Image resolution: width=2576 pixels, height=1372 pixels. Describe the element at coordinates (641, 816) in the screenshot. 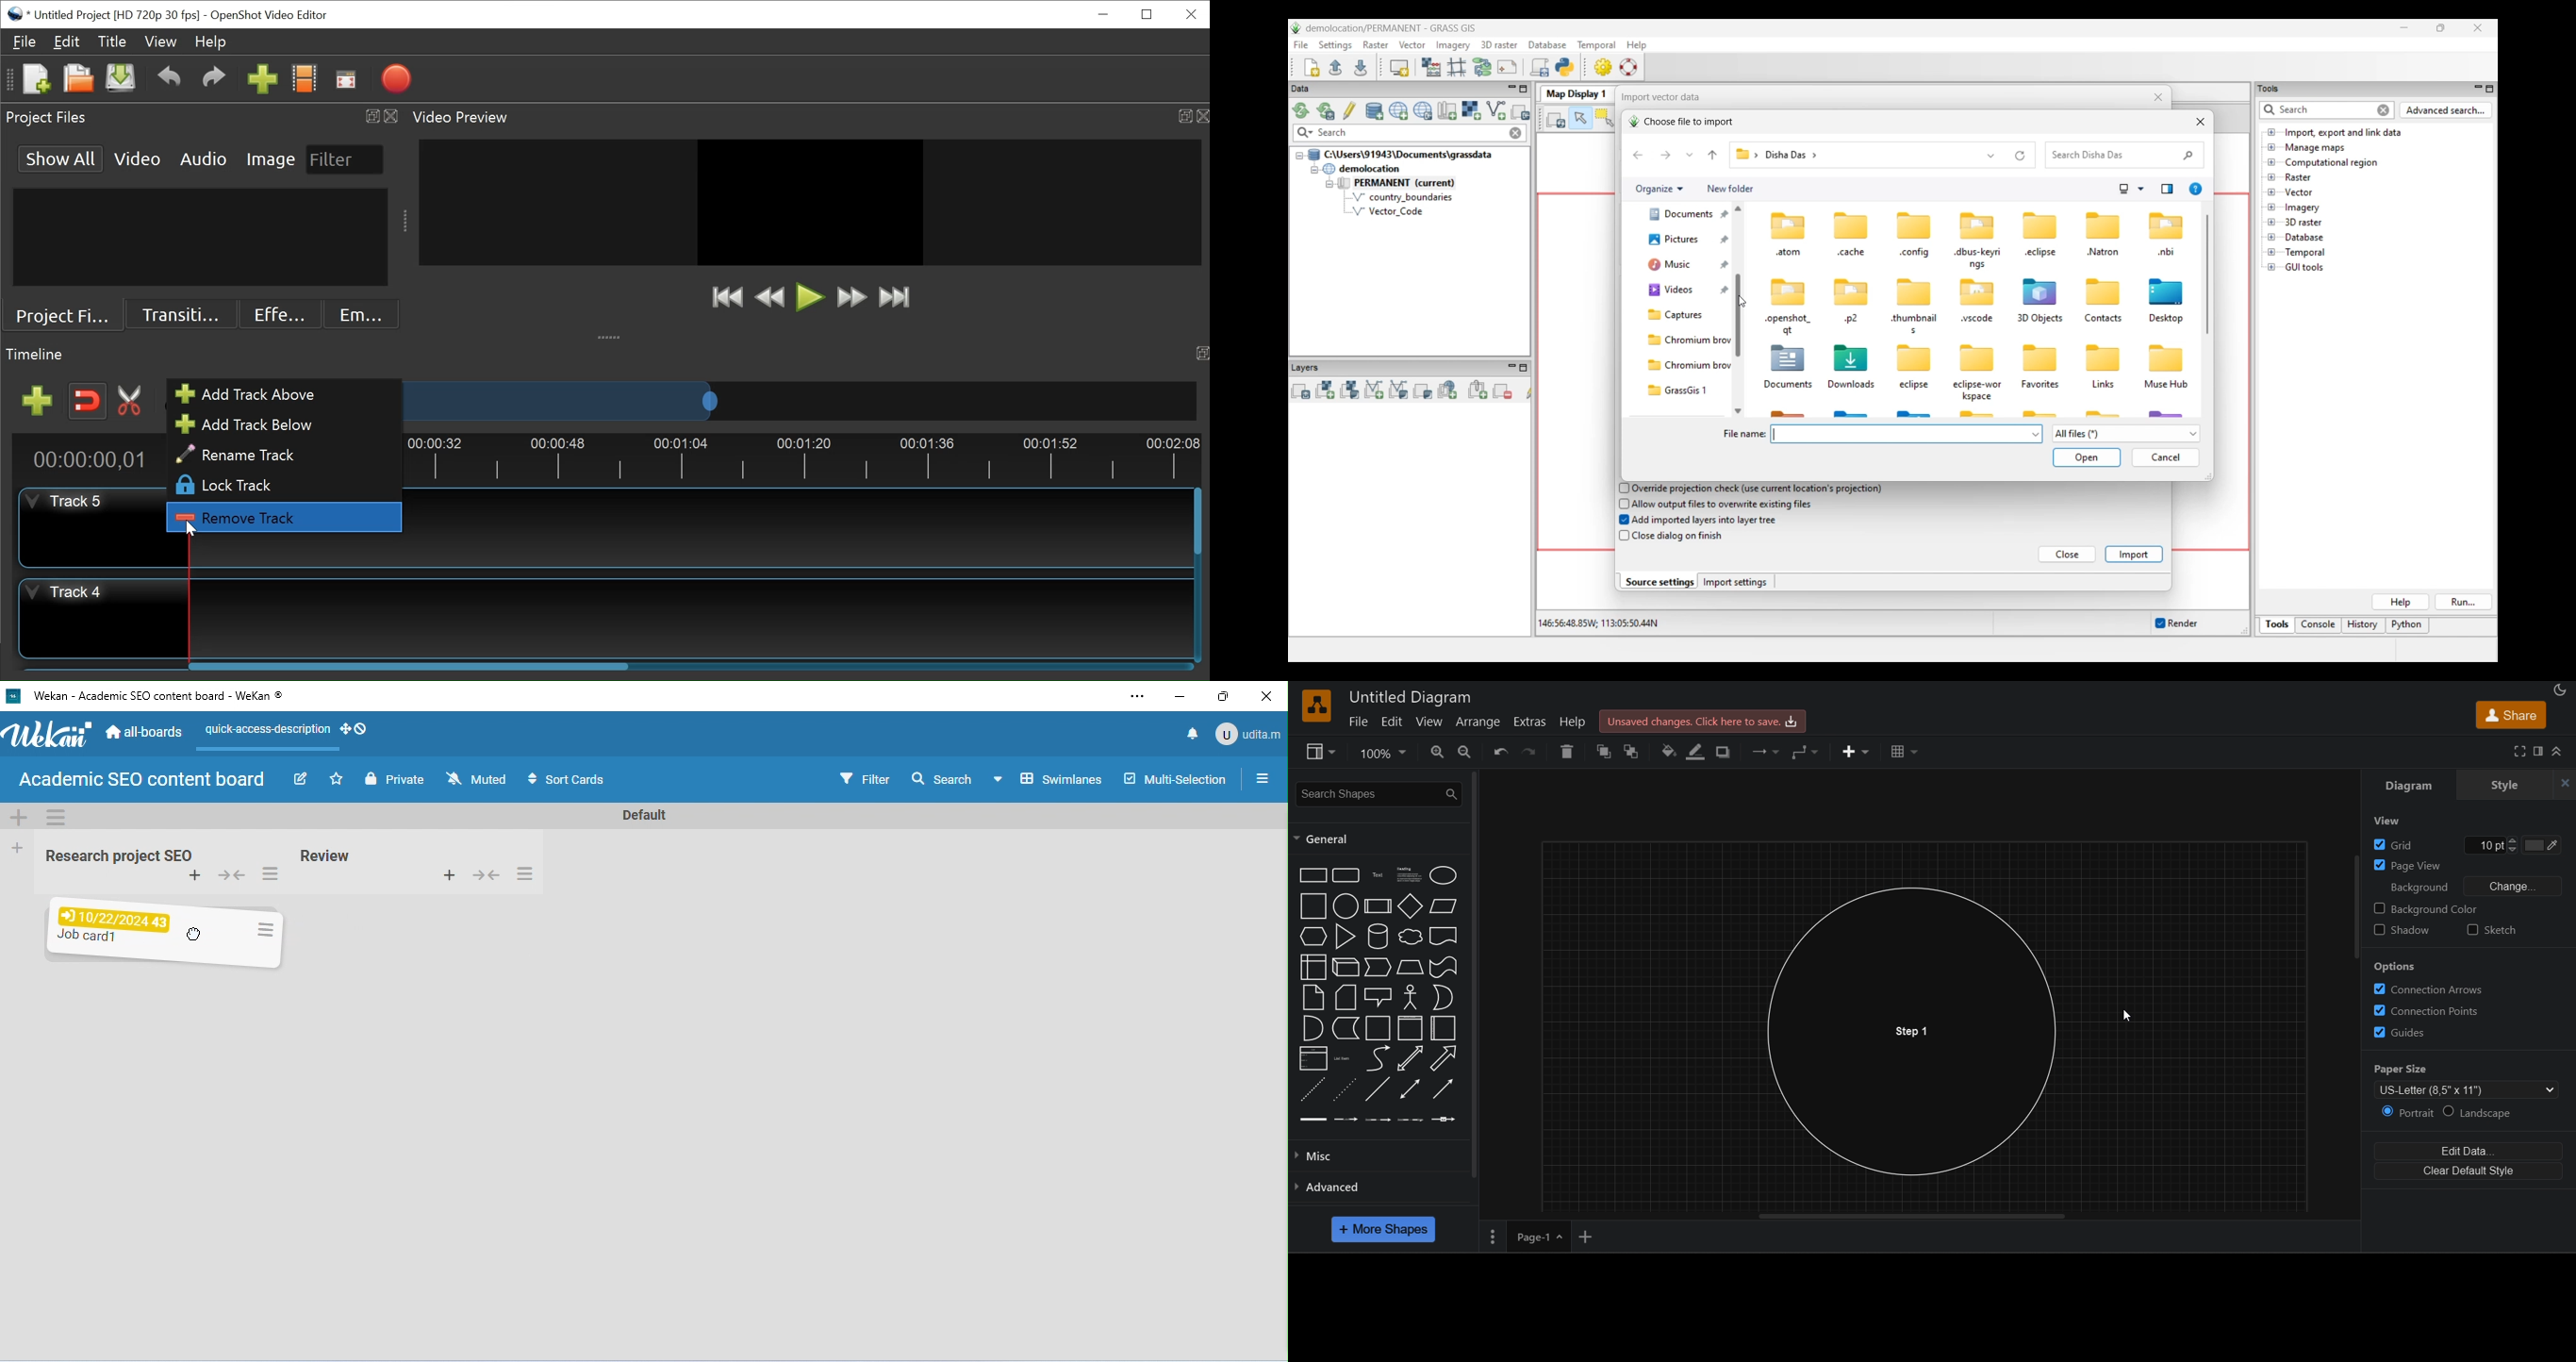

I see `default` at that location.